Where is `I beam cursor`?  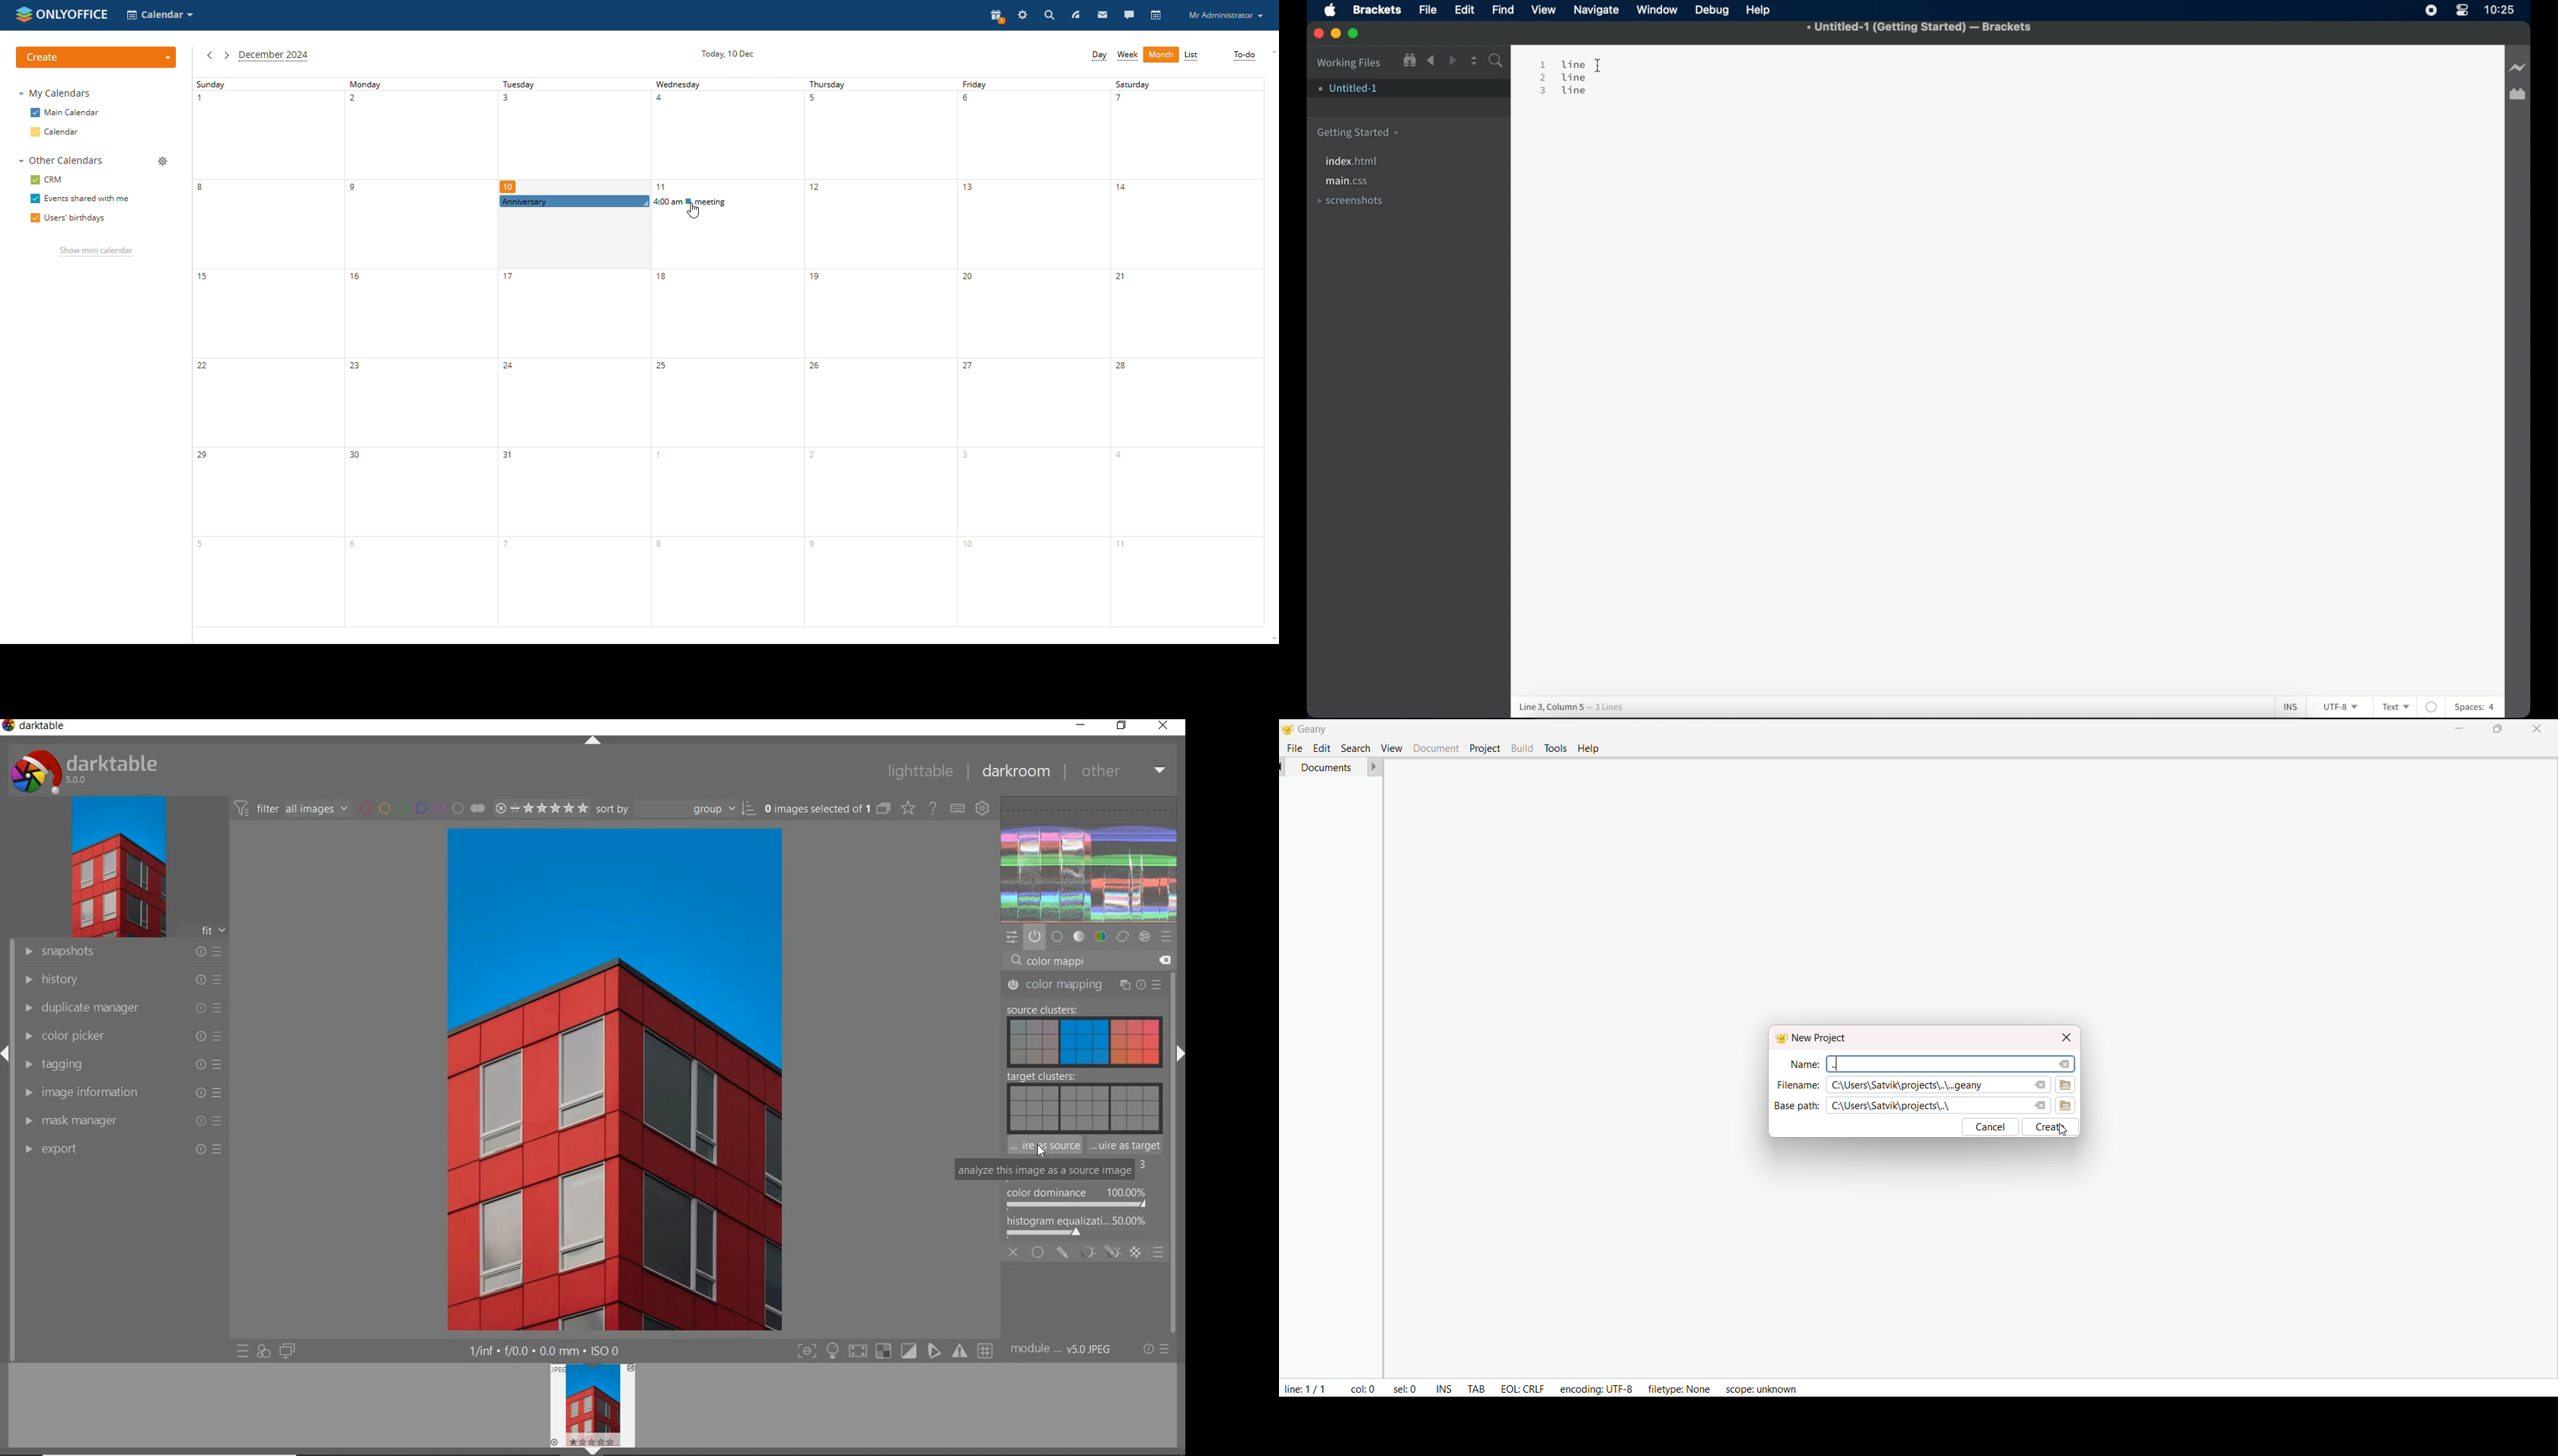
I beam cursor is located at coordinates (1605, 65).